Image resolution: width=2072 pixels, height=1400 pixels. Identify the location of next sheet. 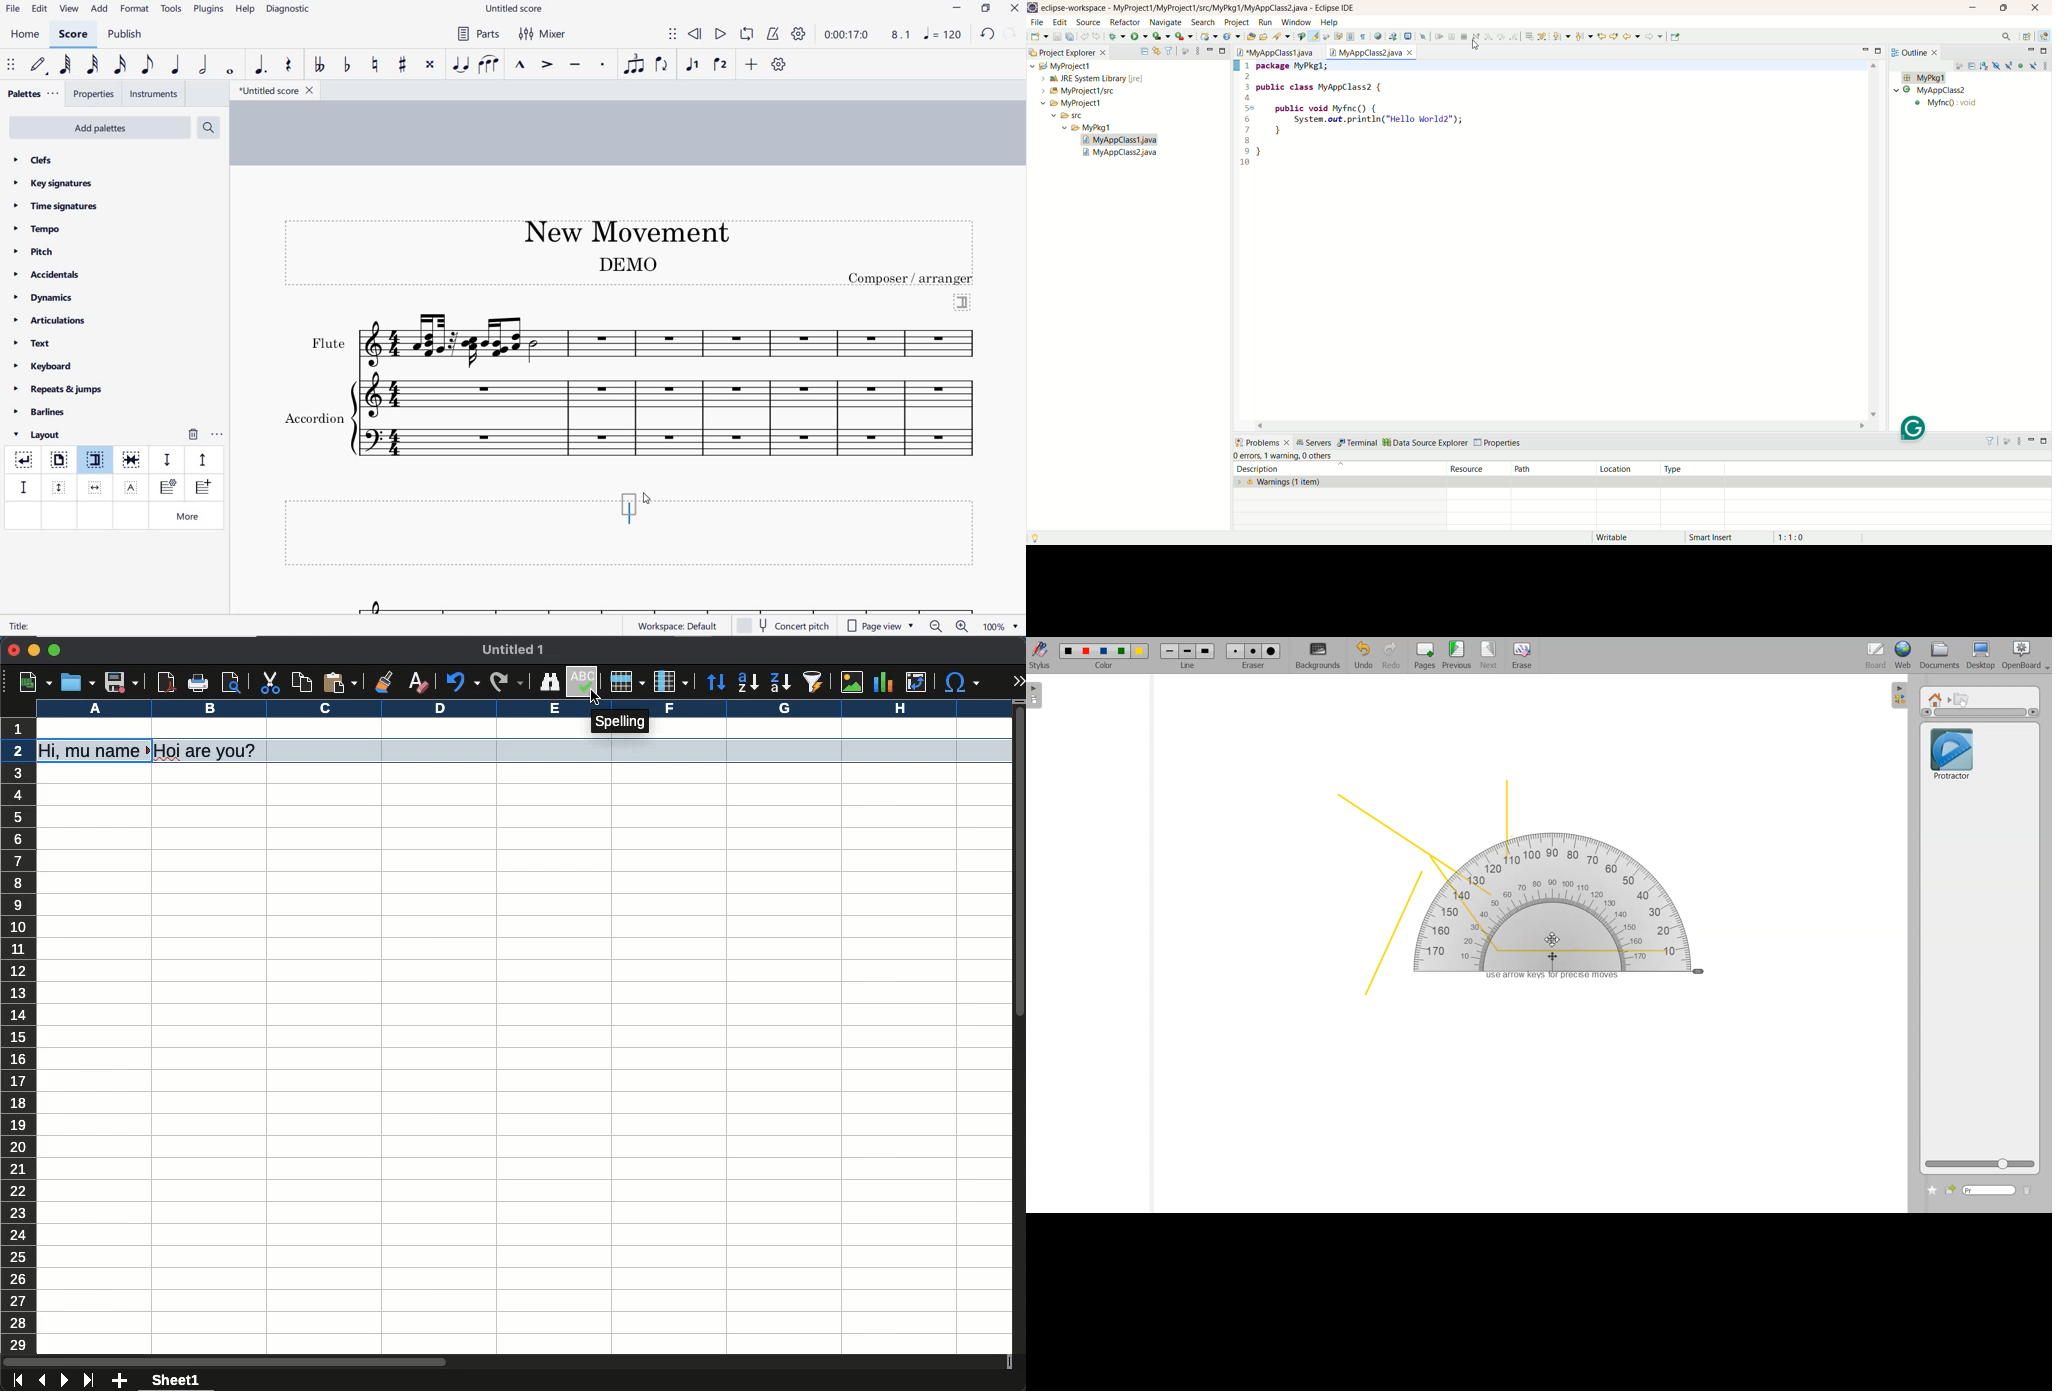
(65, 1380).